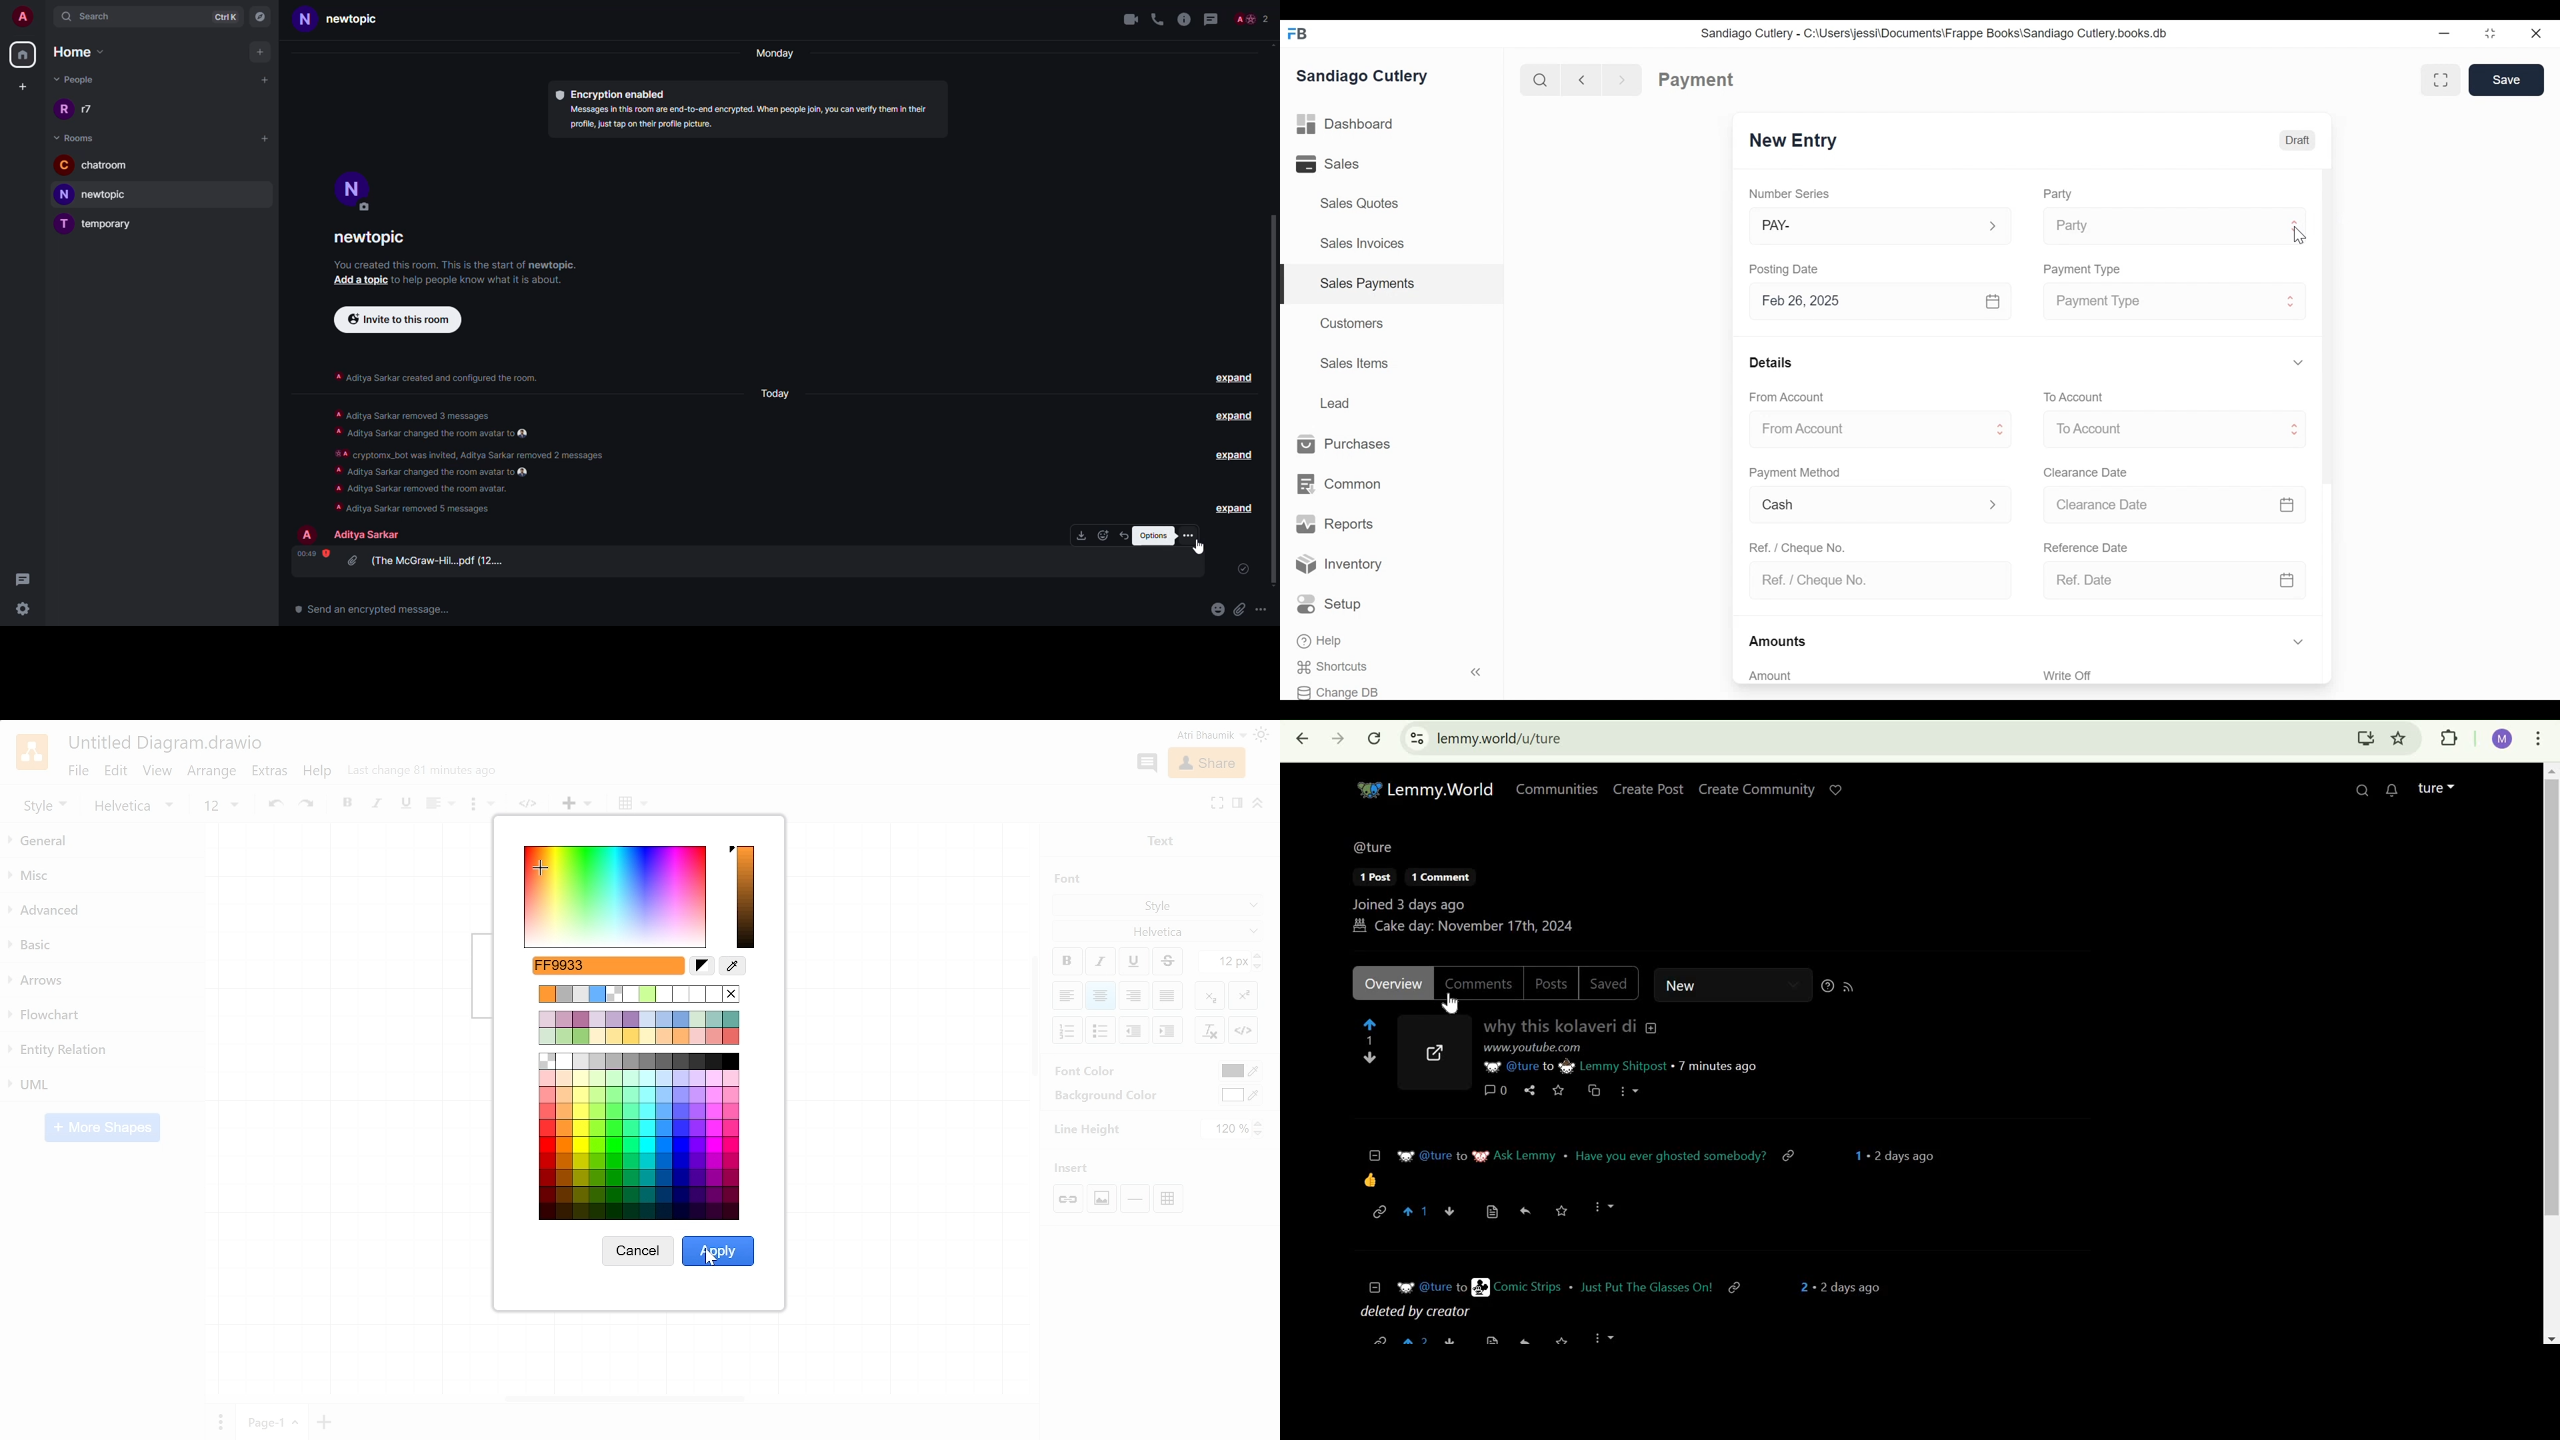  I want to click on center, so click(1101, 996).